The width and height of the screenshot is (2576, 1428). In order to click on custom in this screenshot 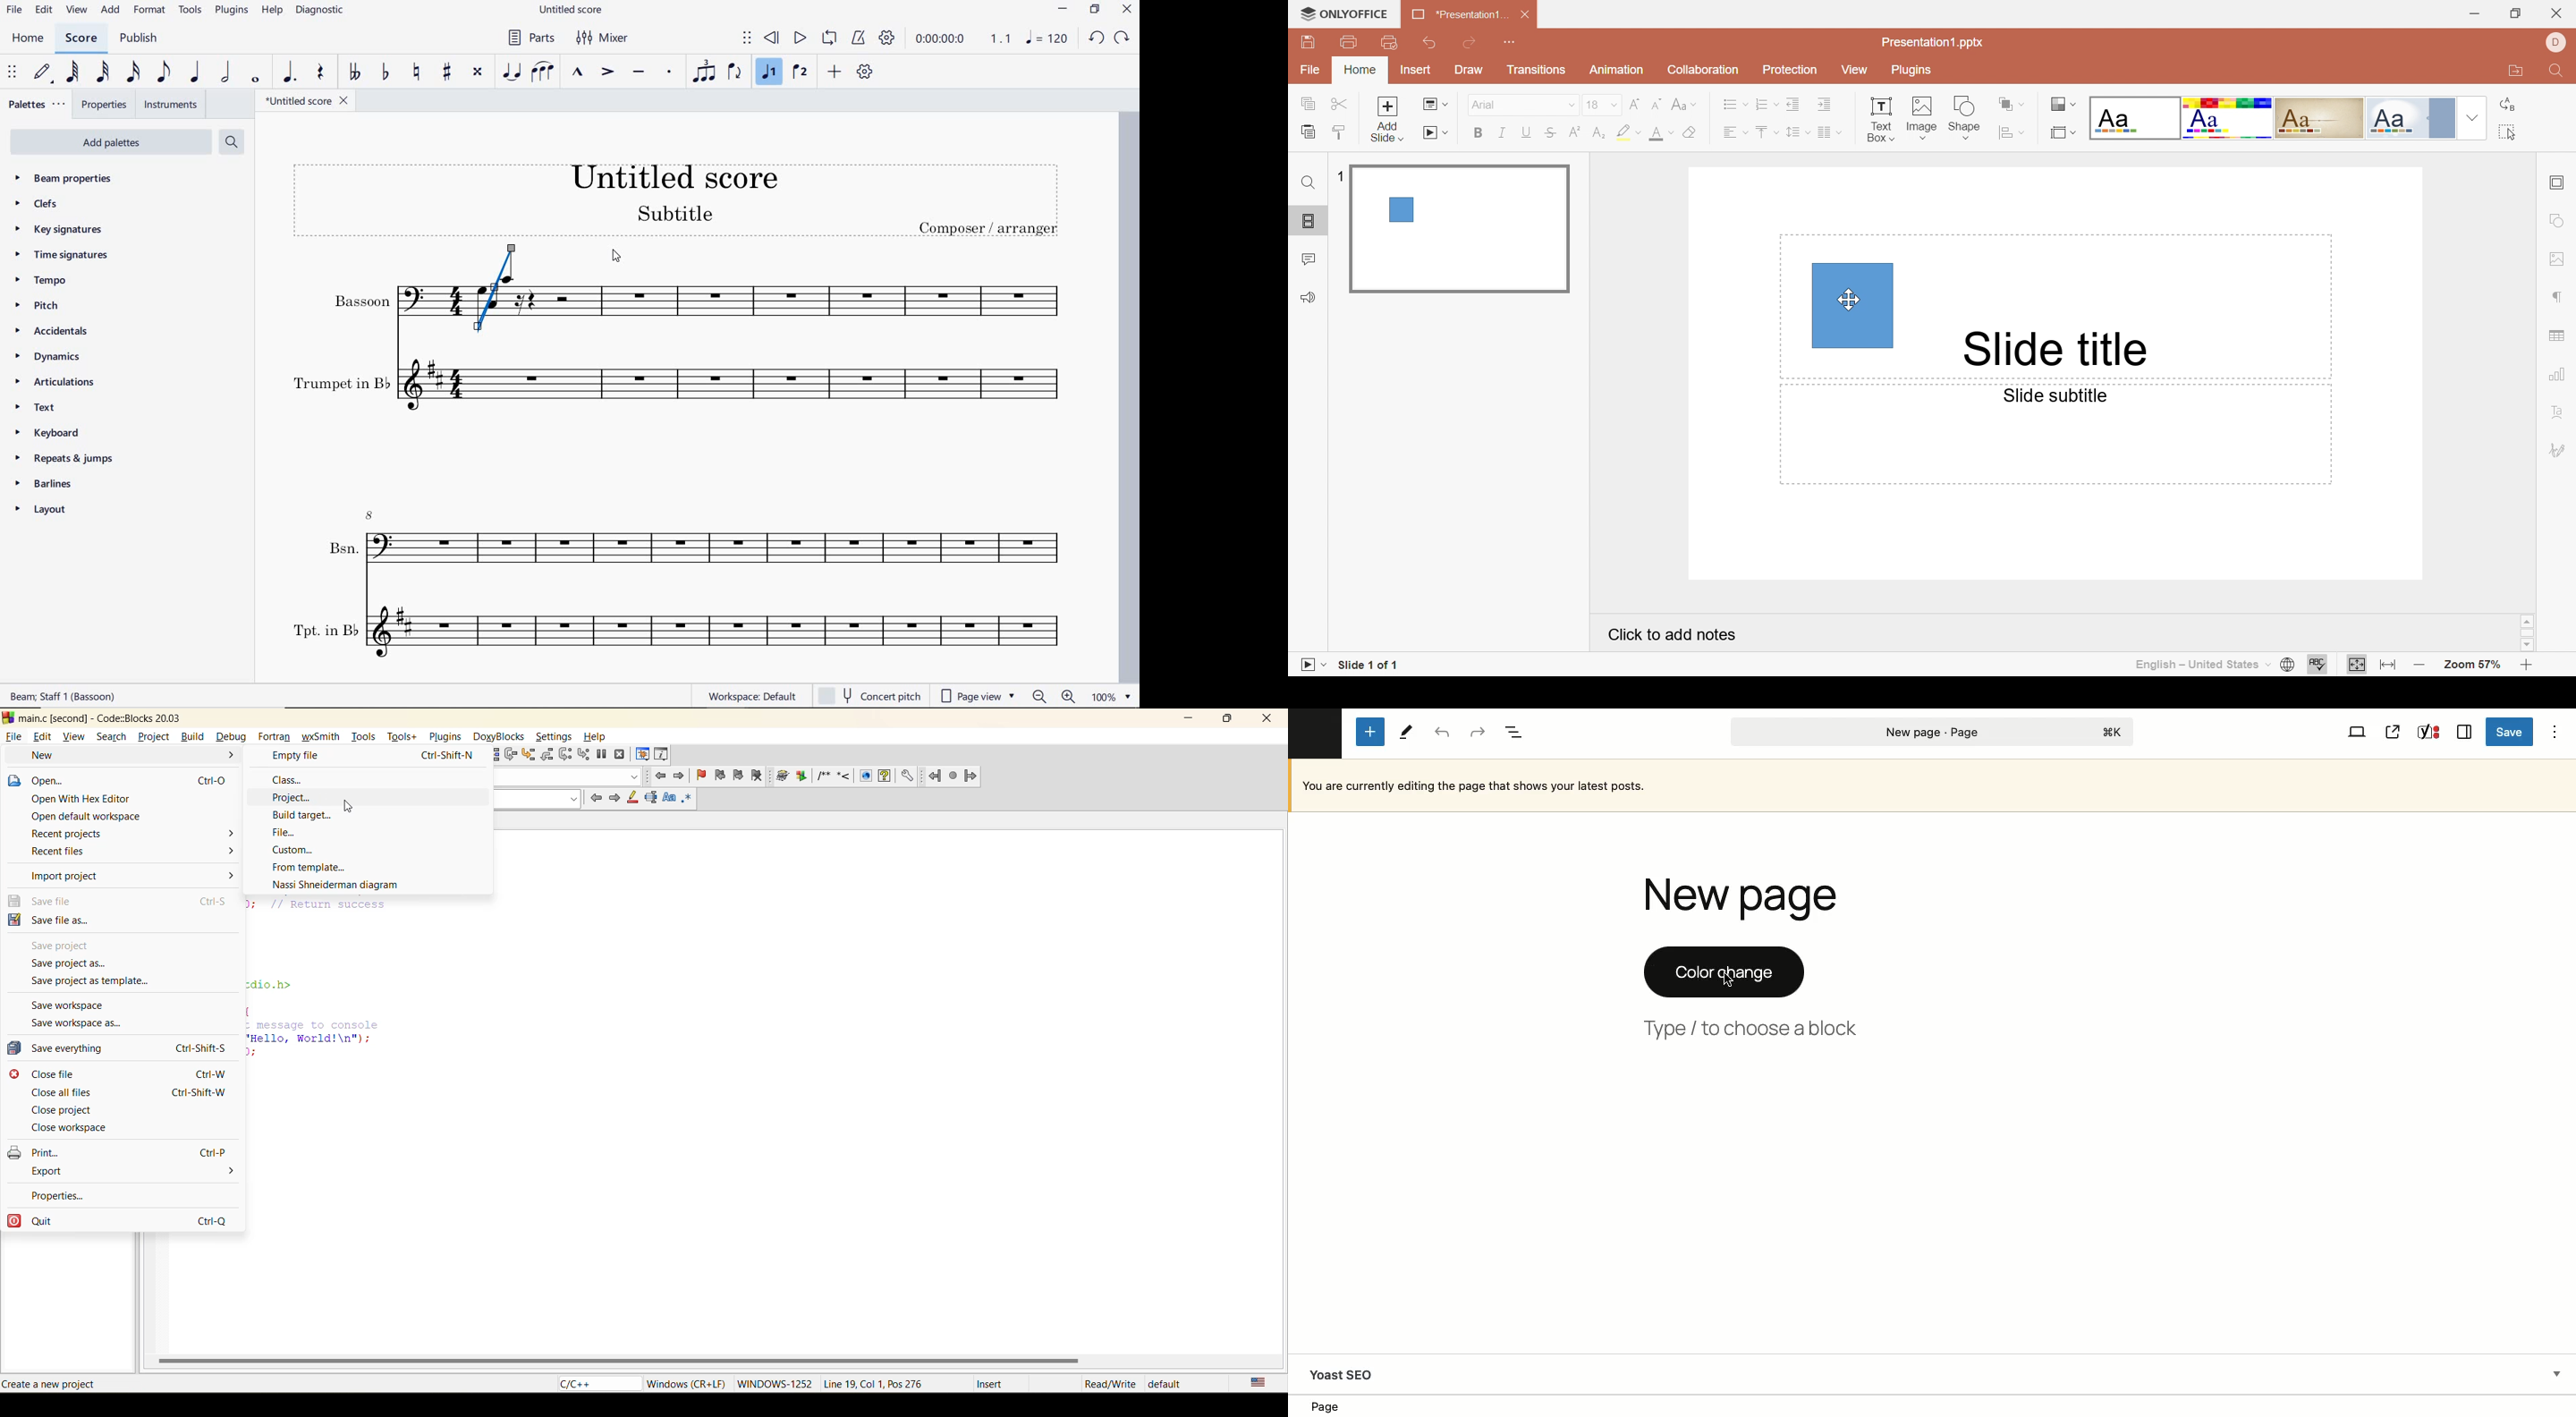, I will do `click(301, 851)`.